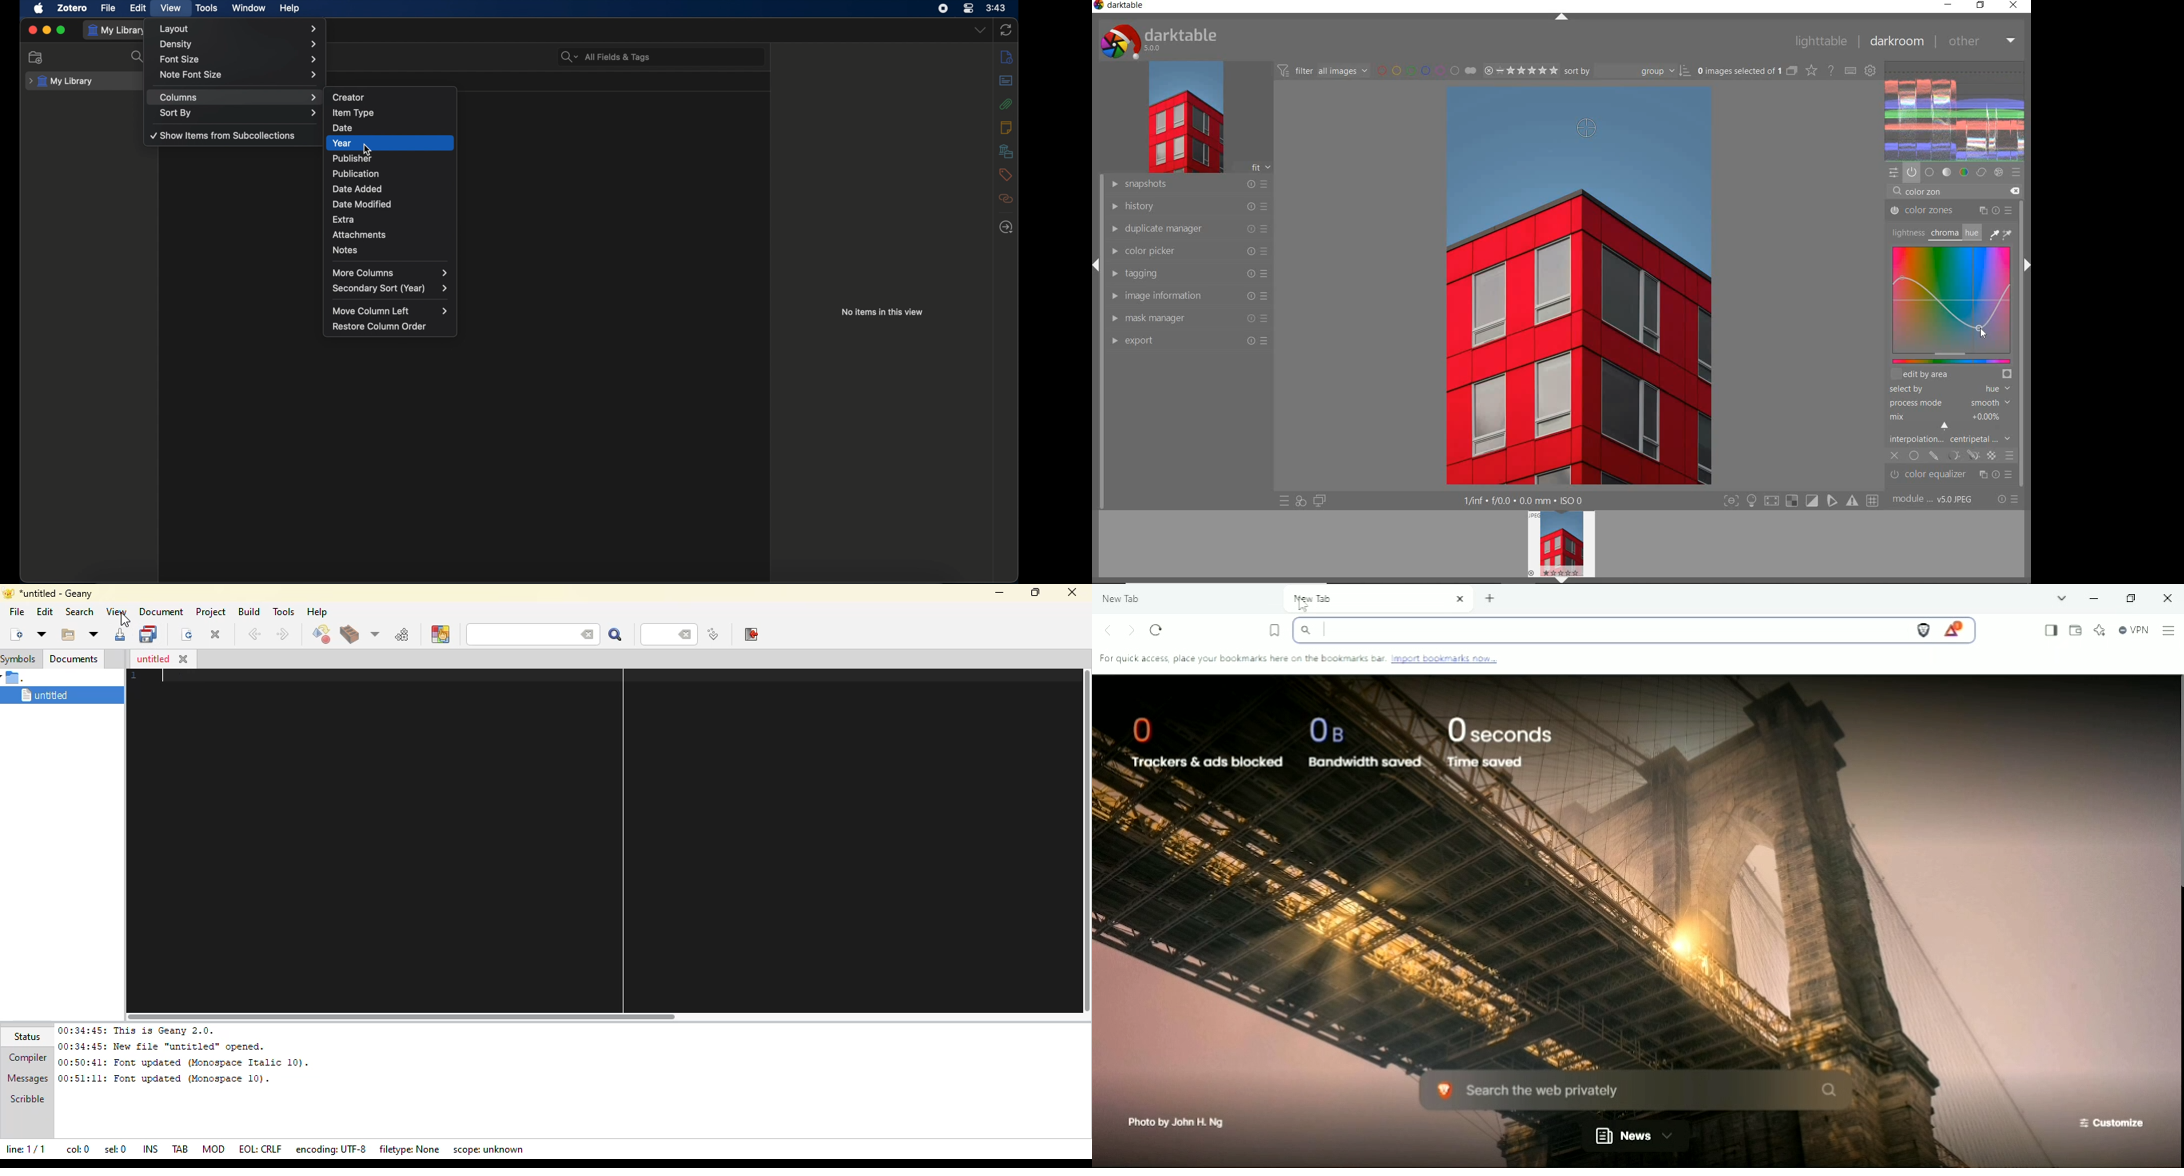 The height and width of the screenshot is (1176, 2184). I want to click on date added, so click(389, 190).